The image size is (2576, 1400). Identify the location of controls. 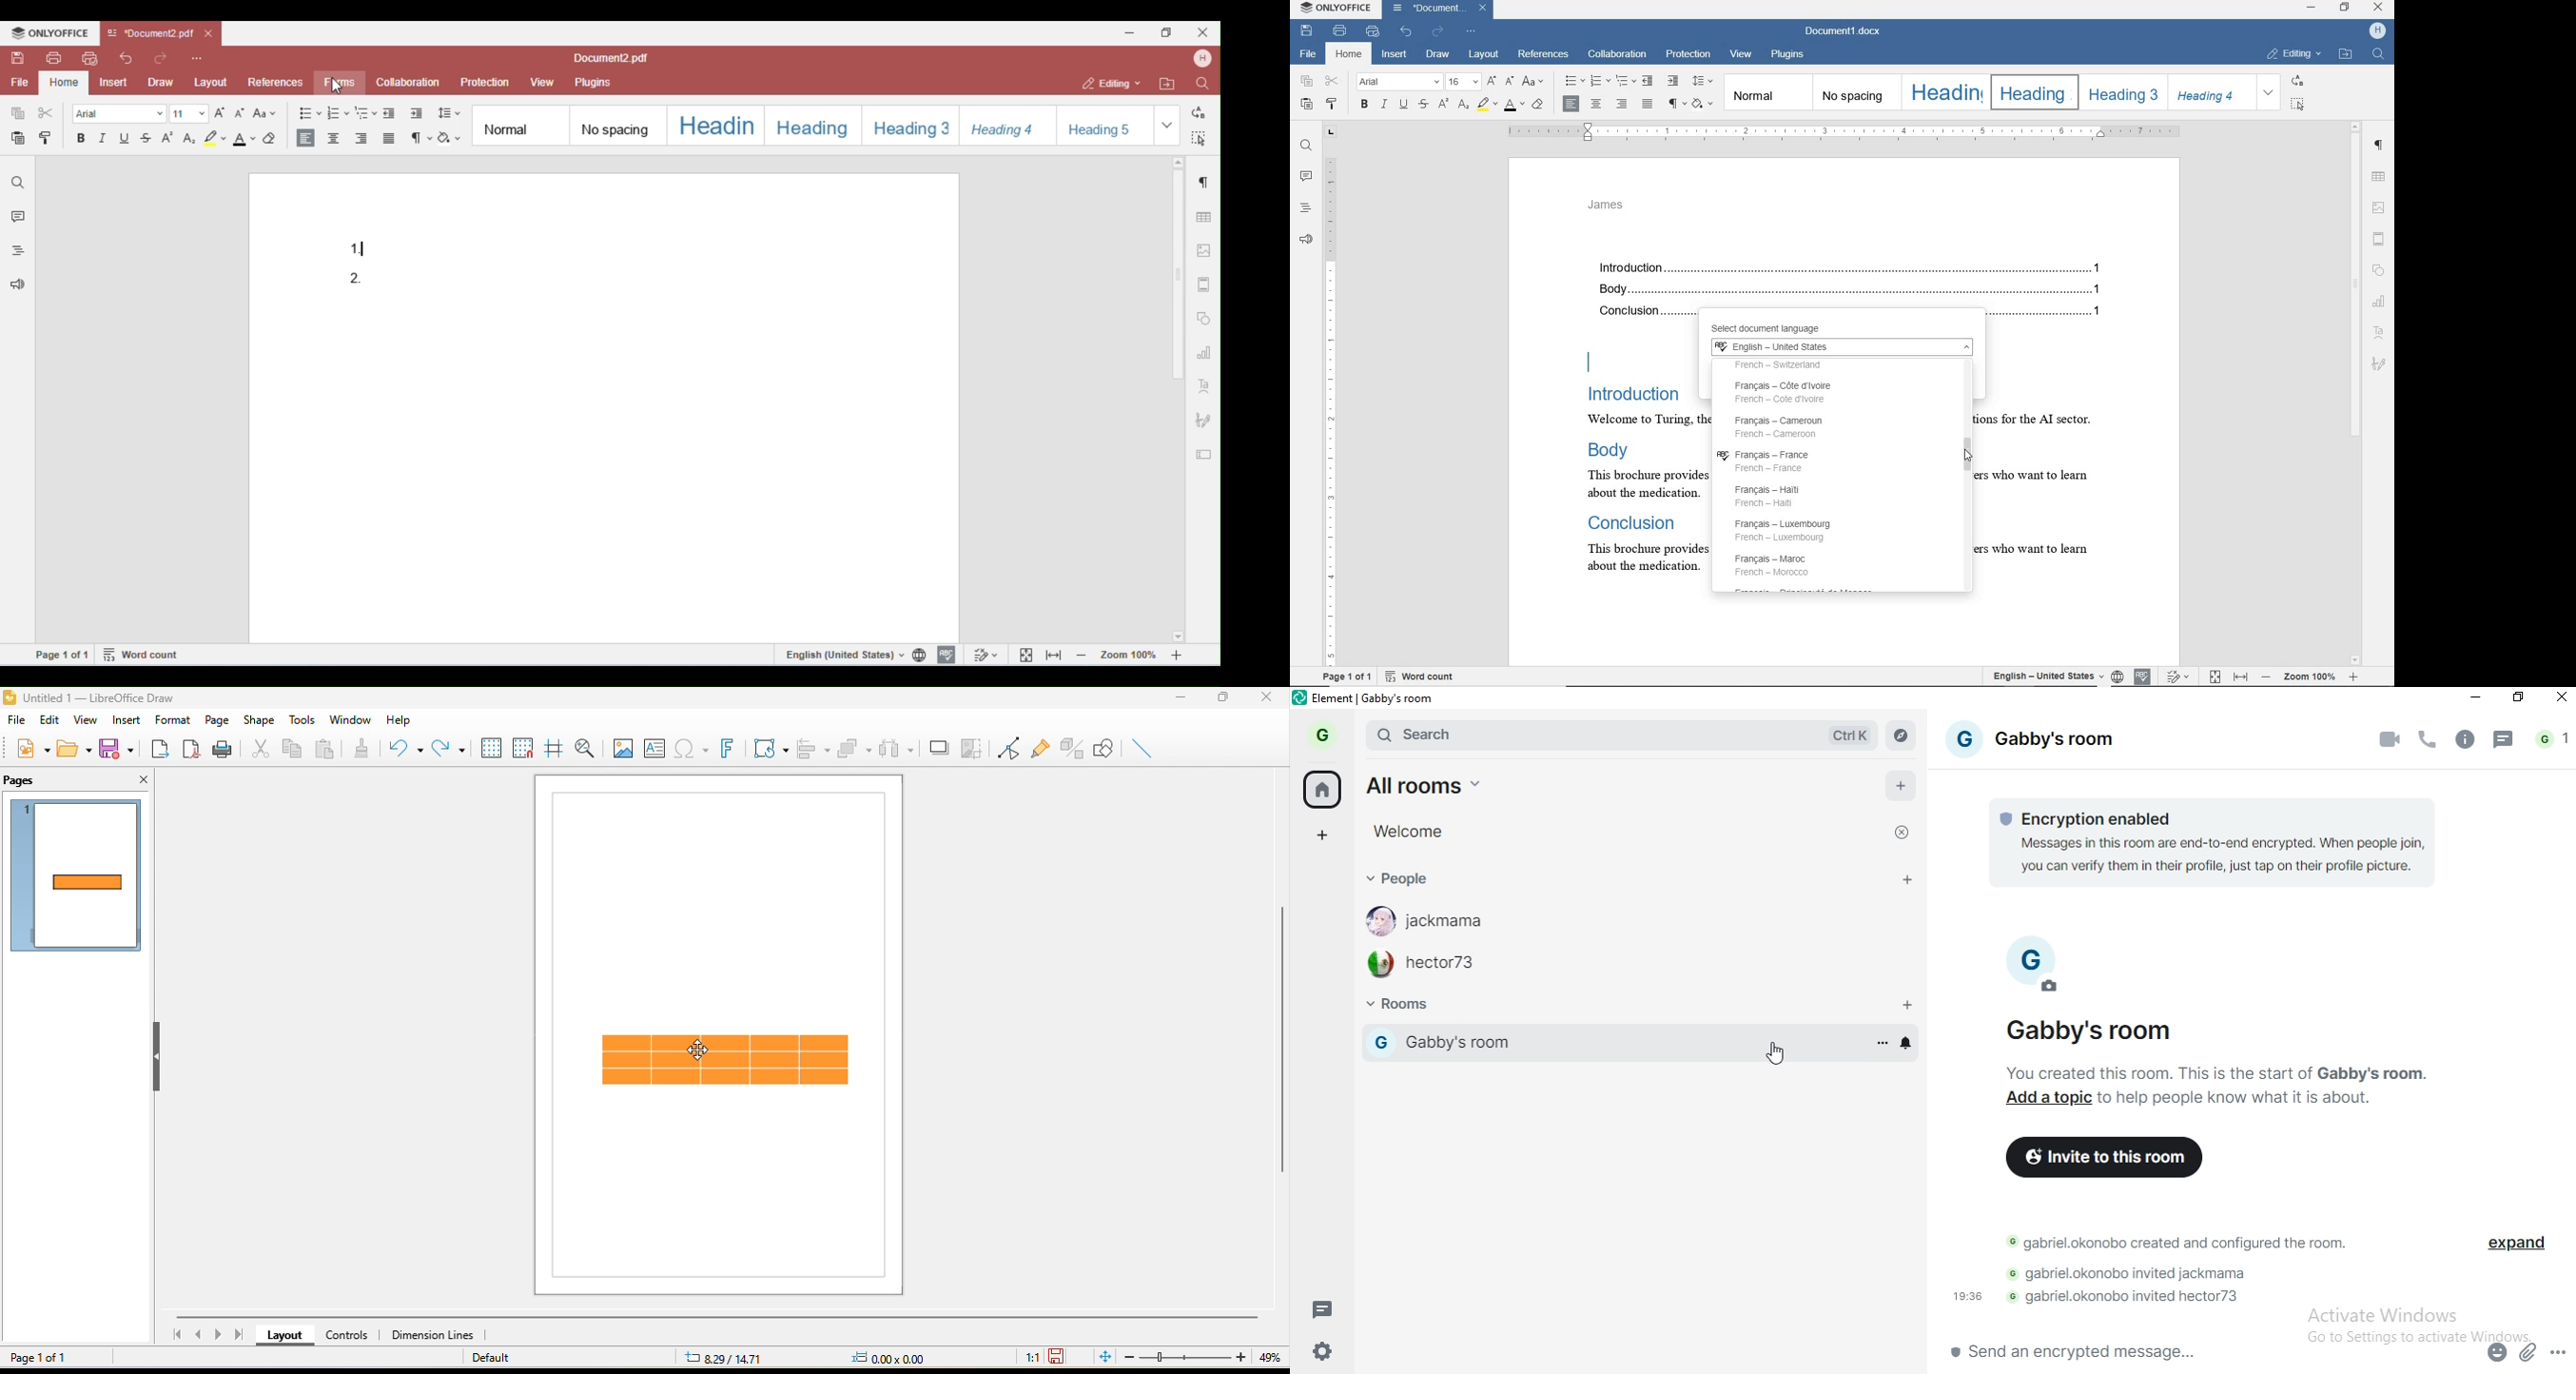
(351, 1334).